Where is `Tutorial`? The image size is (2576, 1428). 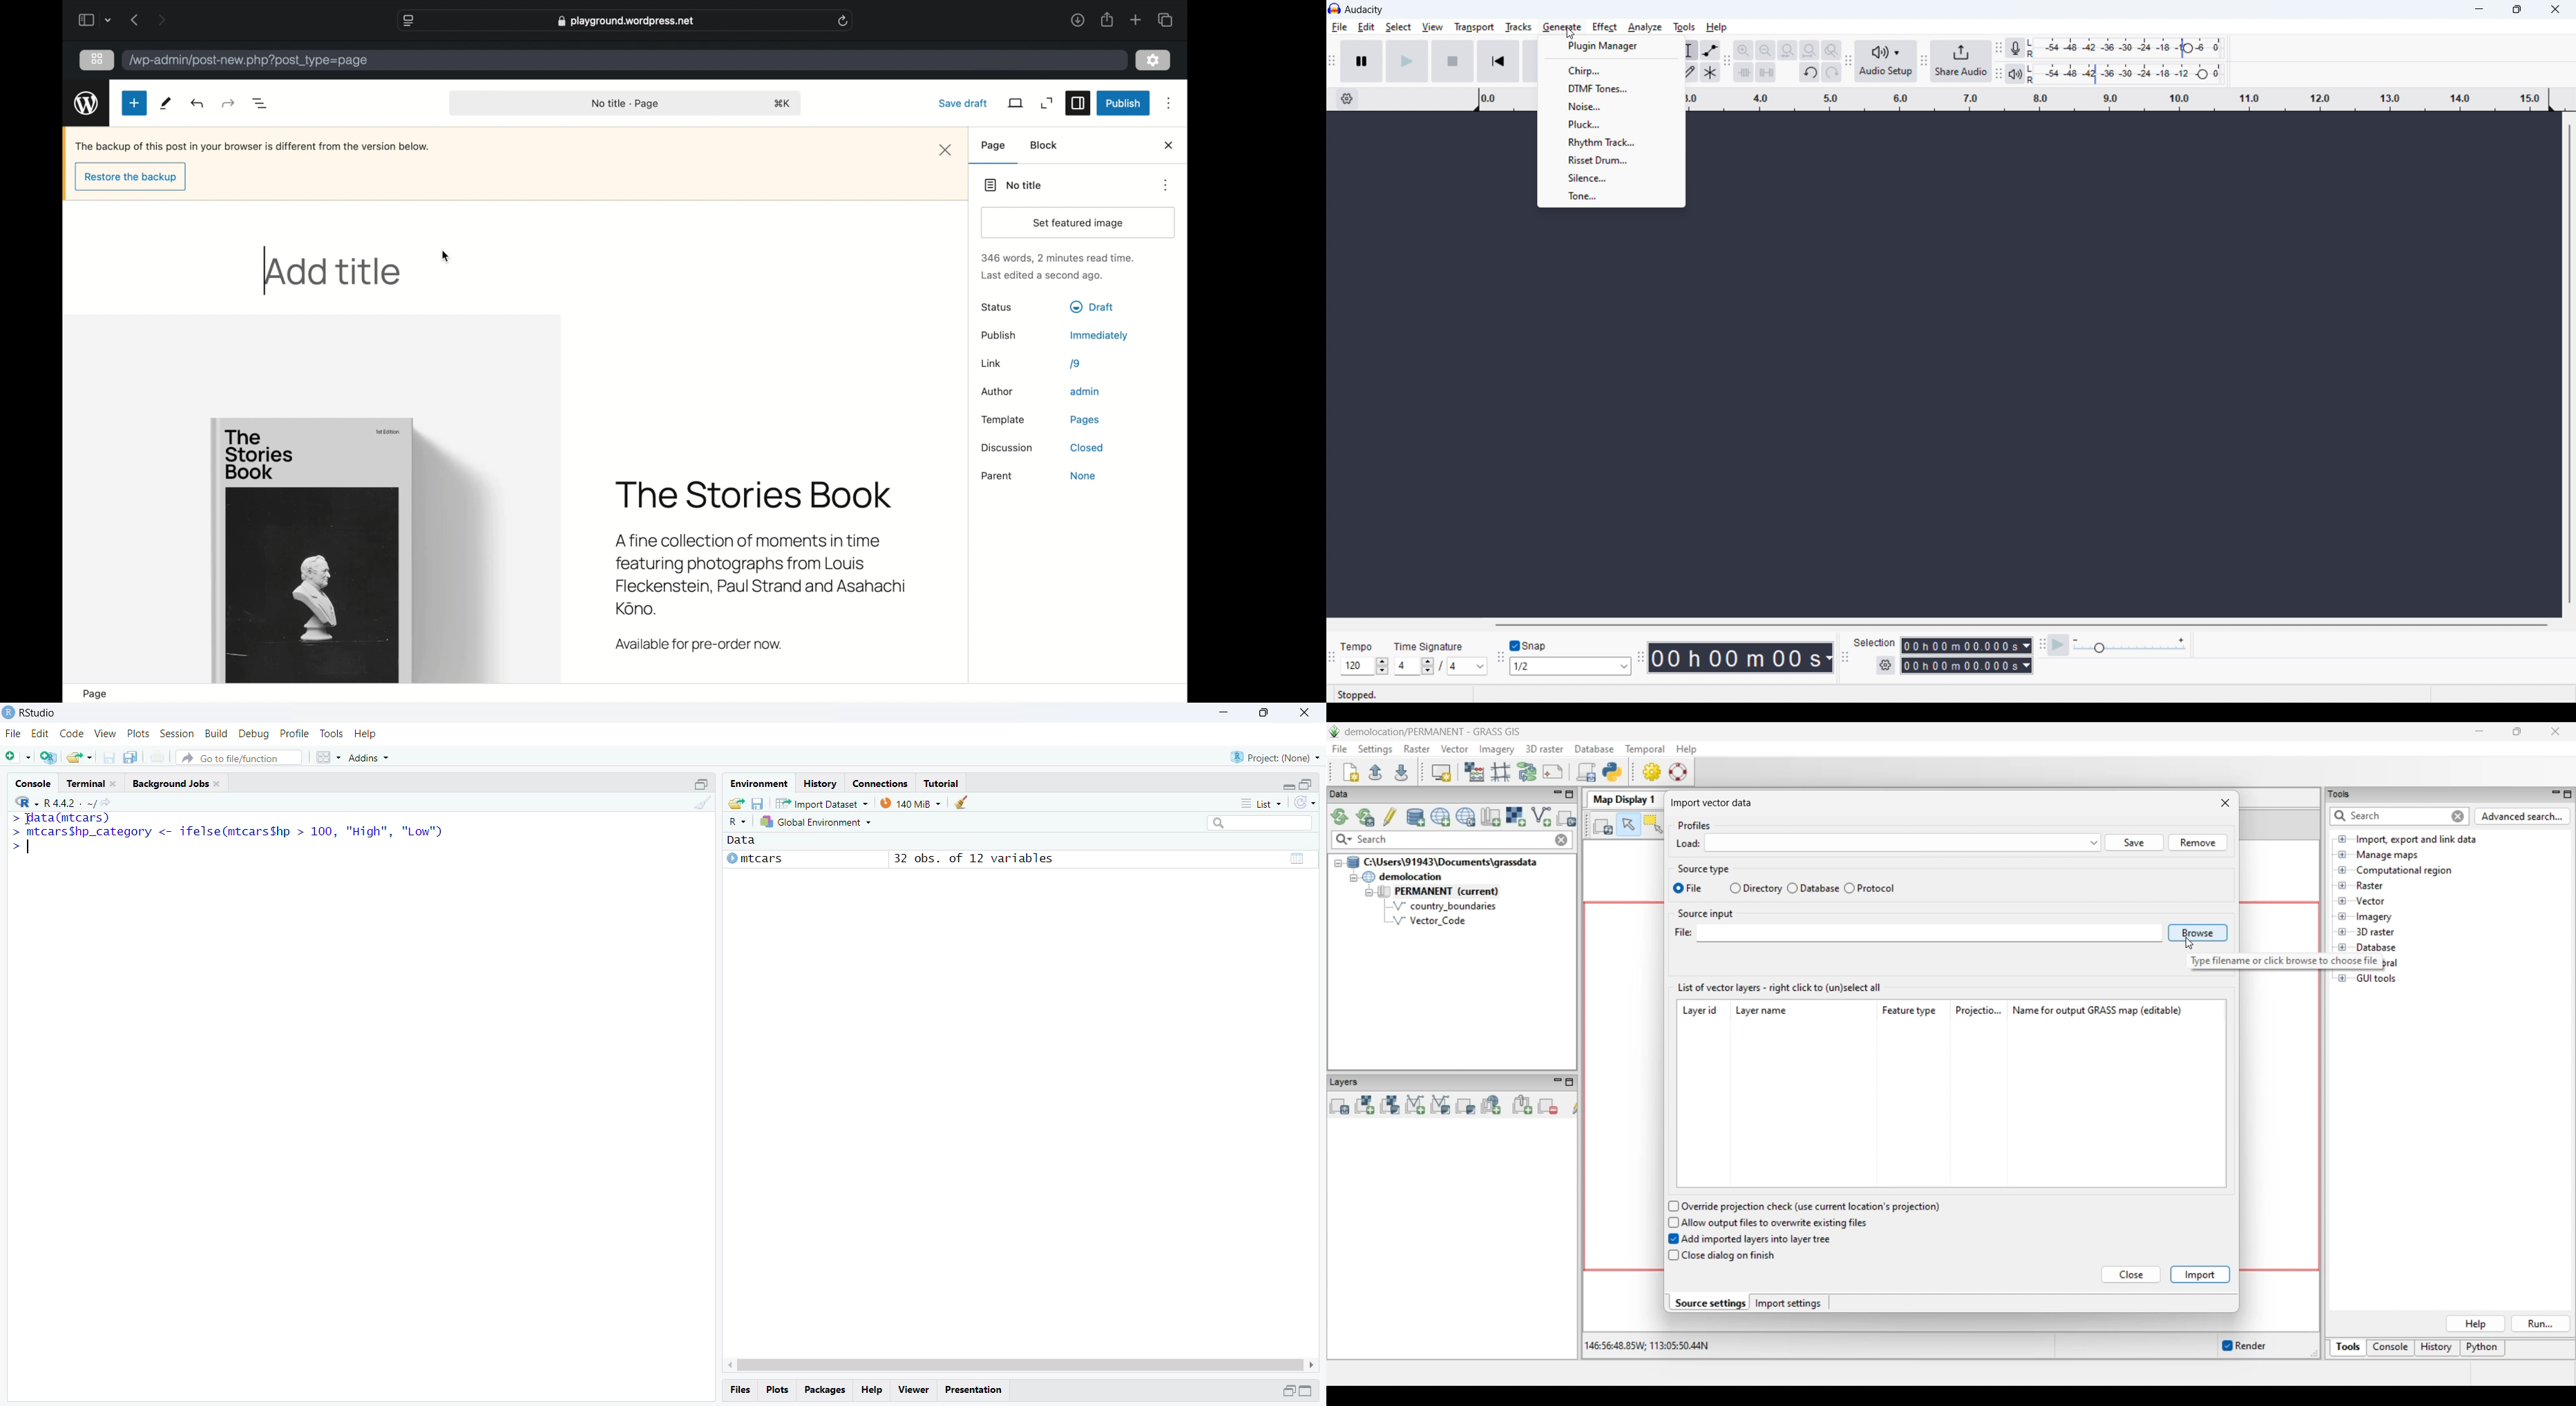 Tutorial is located at coordinates (944, 783).